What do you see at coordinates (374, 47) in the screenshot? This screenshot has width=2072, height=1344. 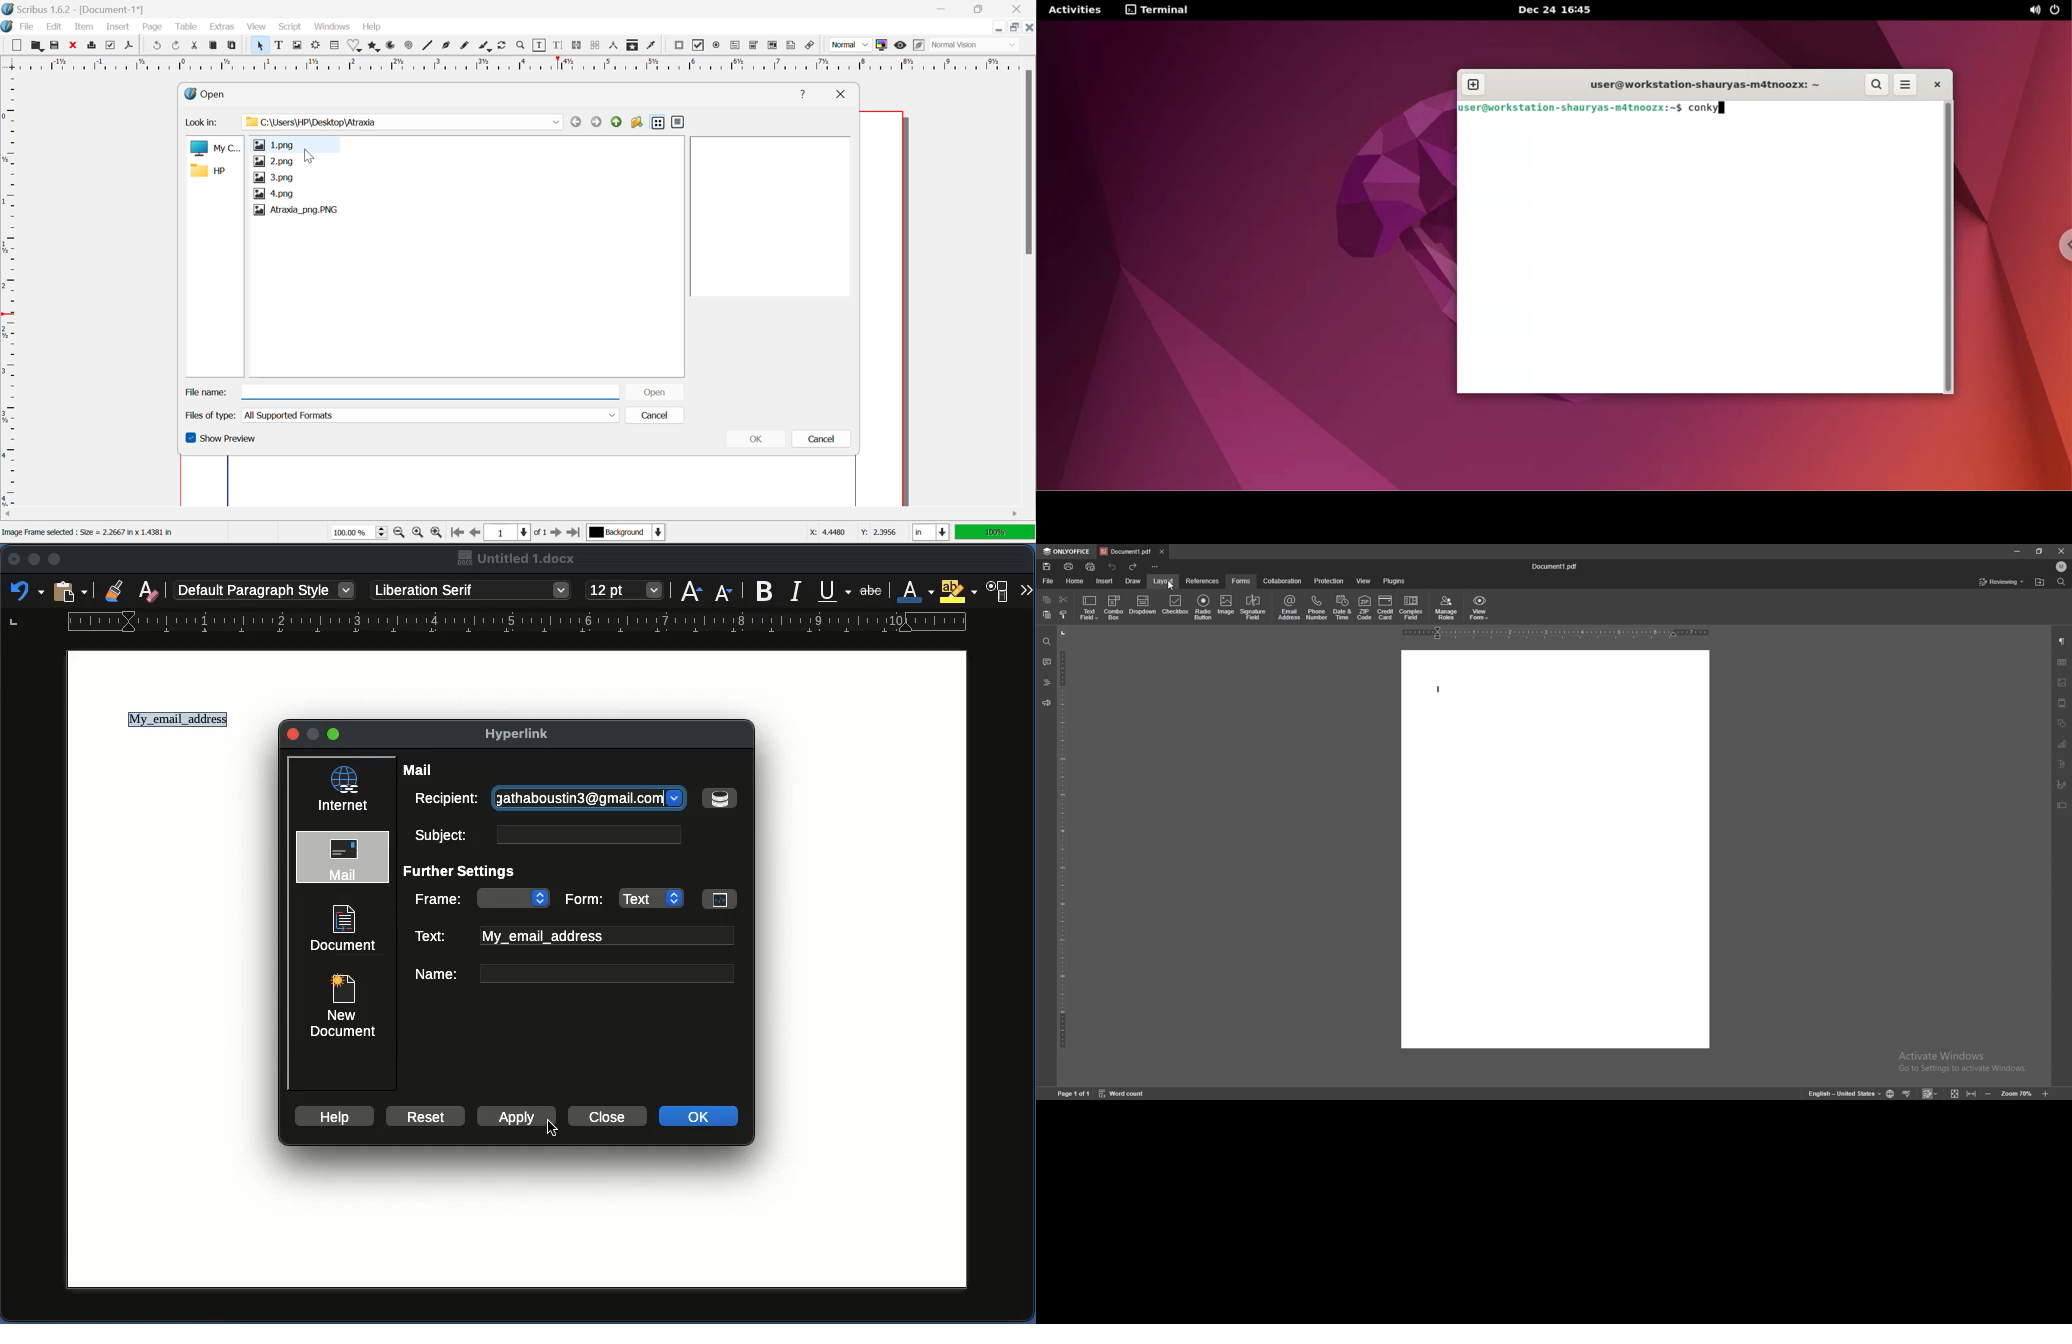 I see `Polygons` at bounding box center [374, 47].